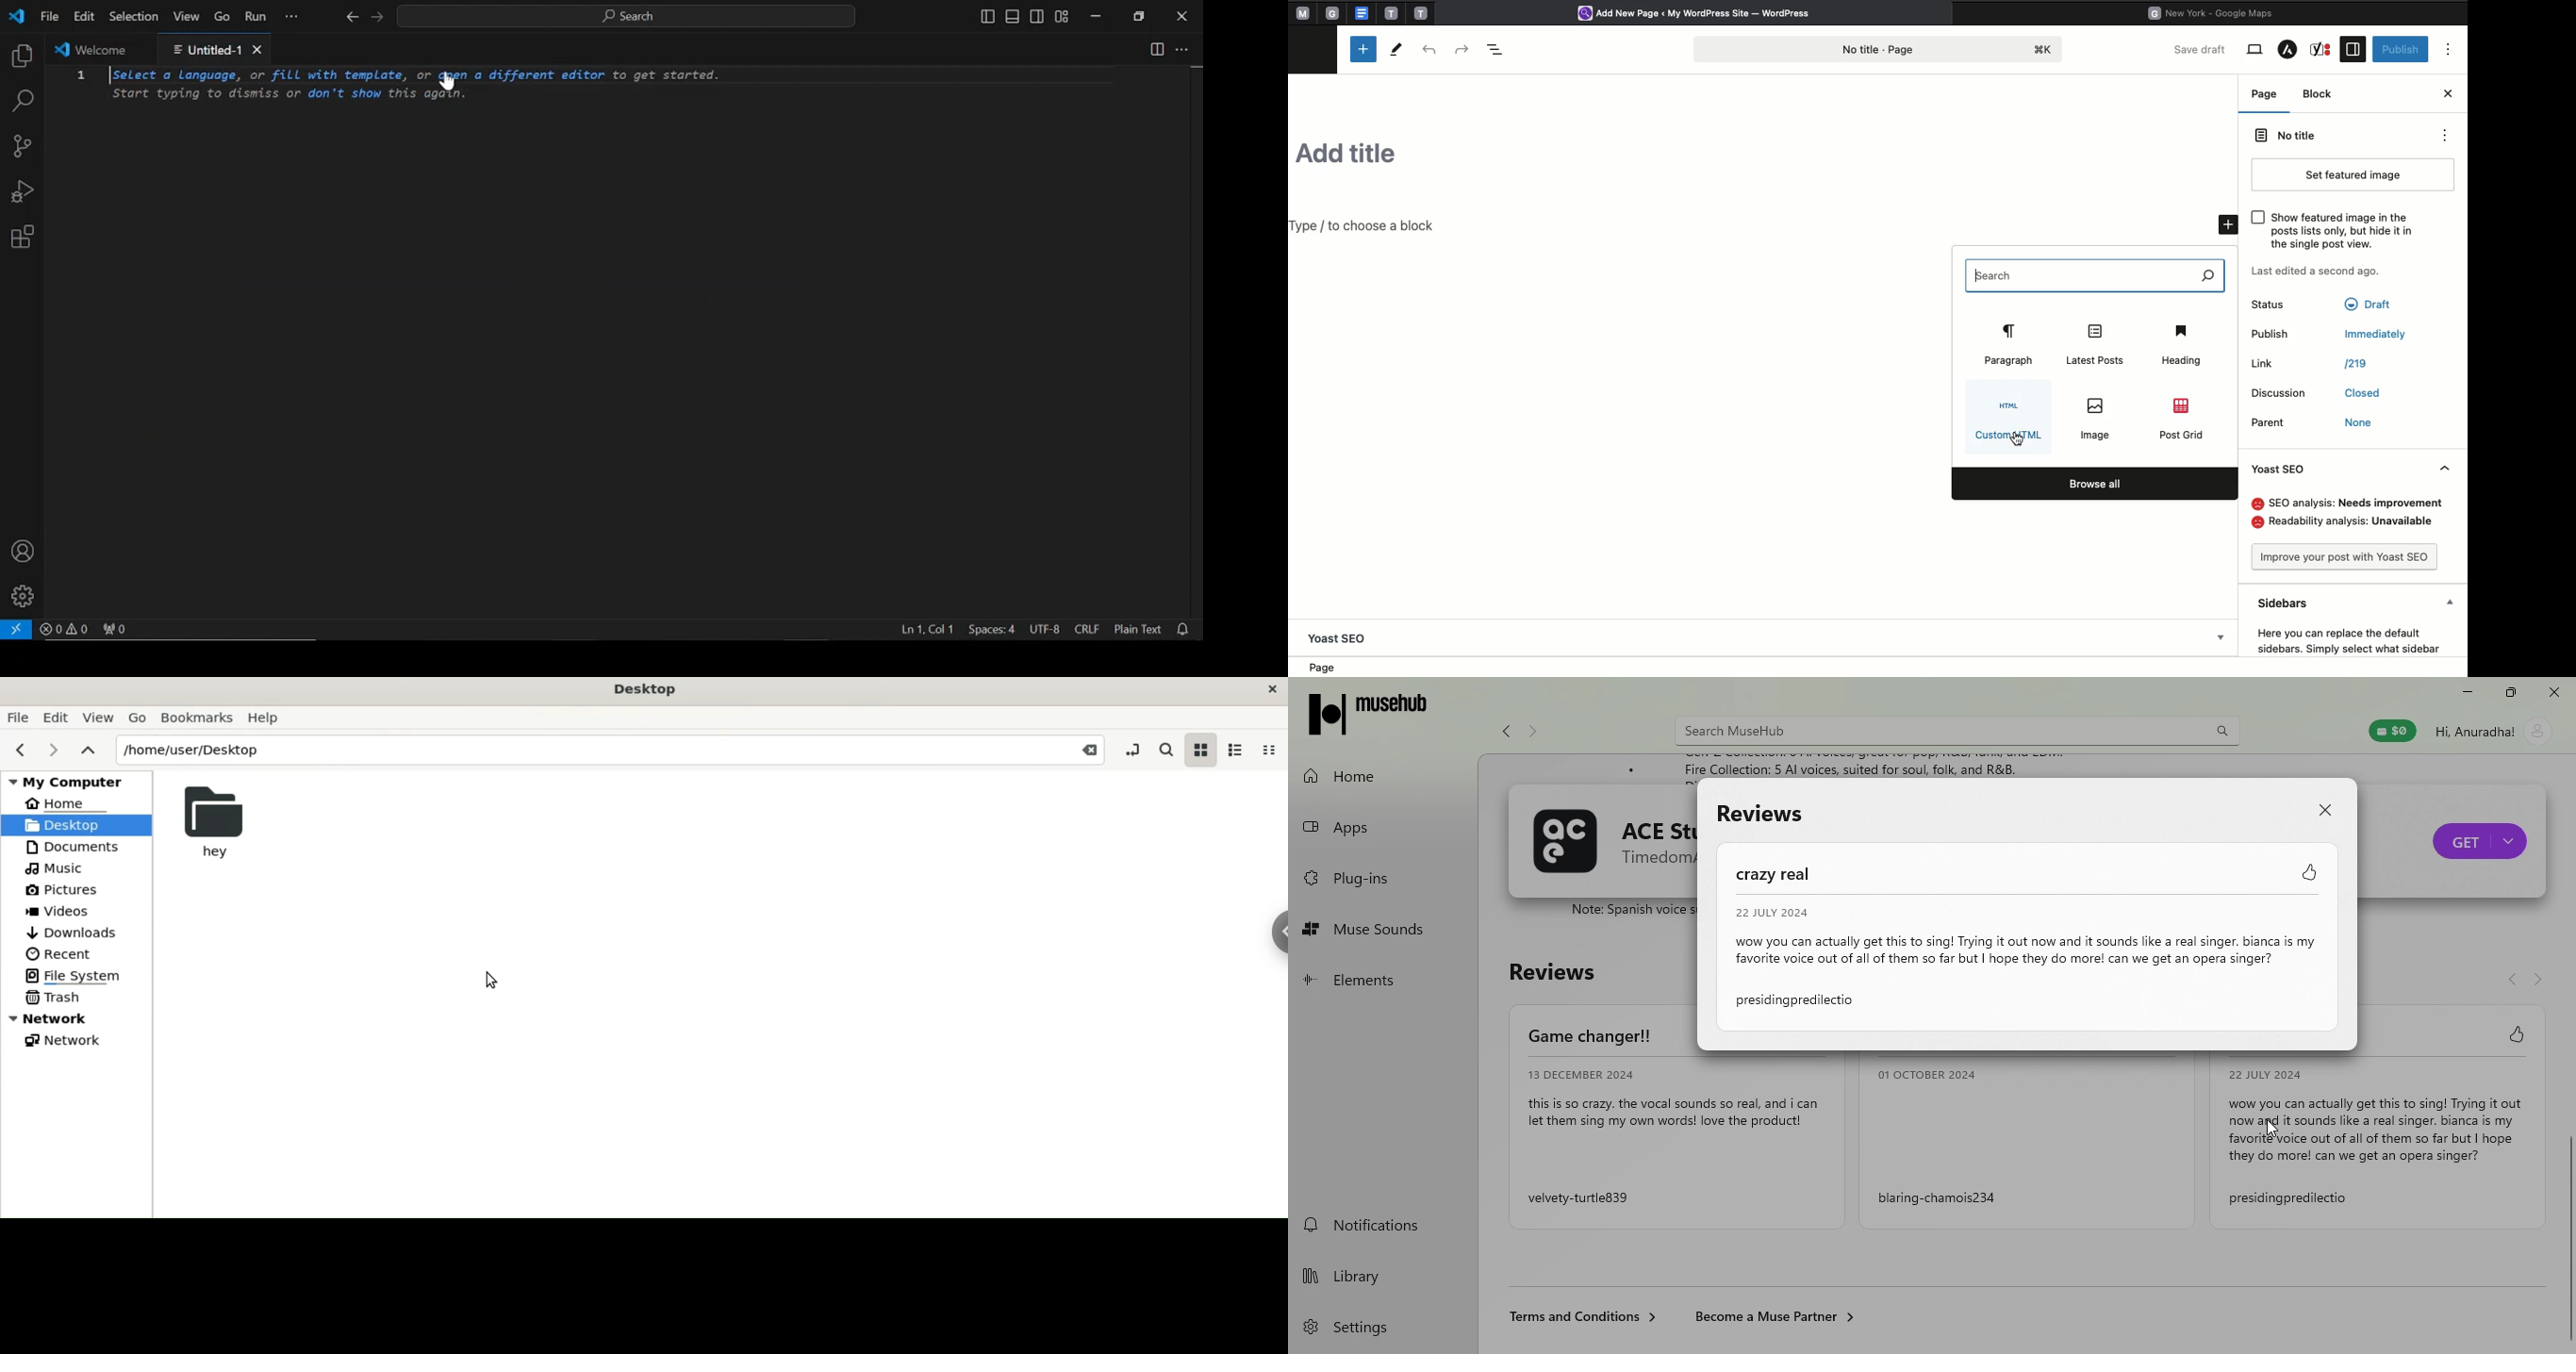  I want to click on search, so click(23, 102).